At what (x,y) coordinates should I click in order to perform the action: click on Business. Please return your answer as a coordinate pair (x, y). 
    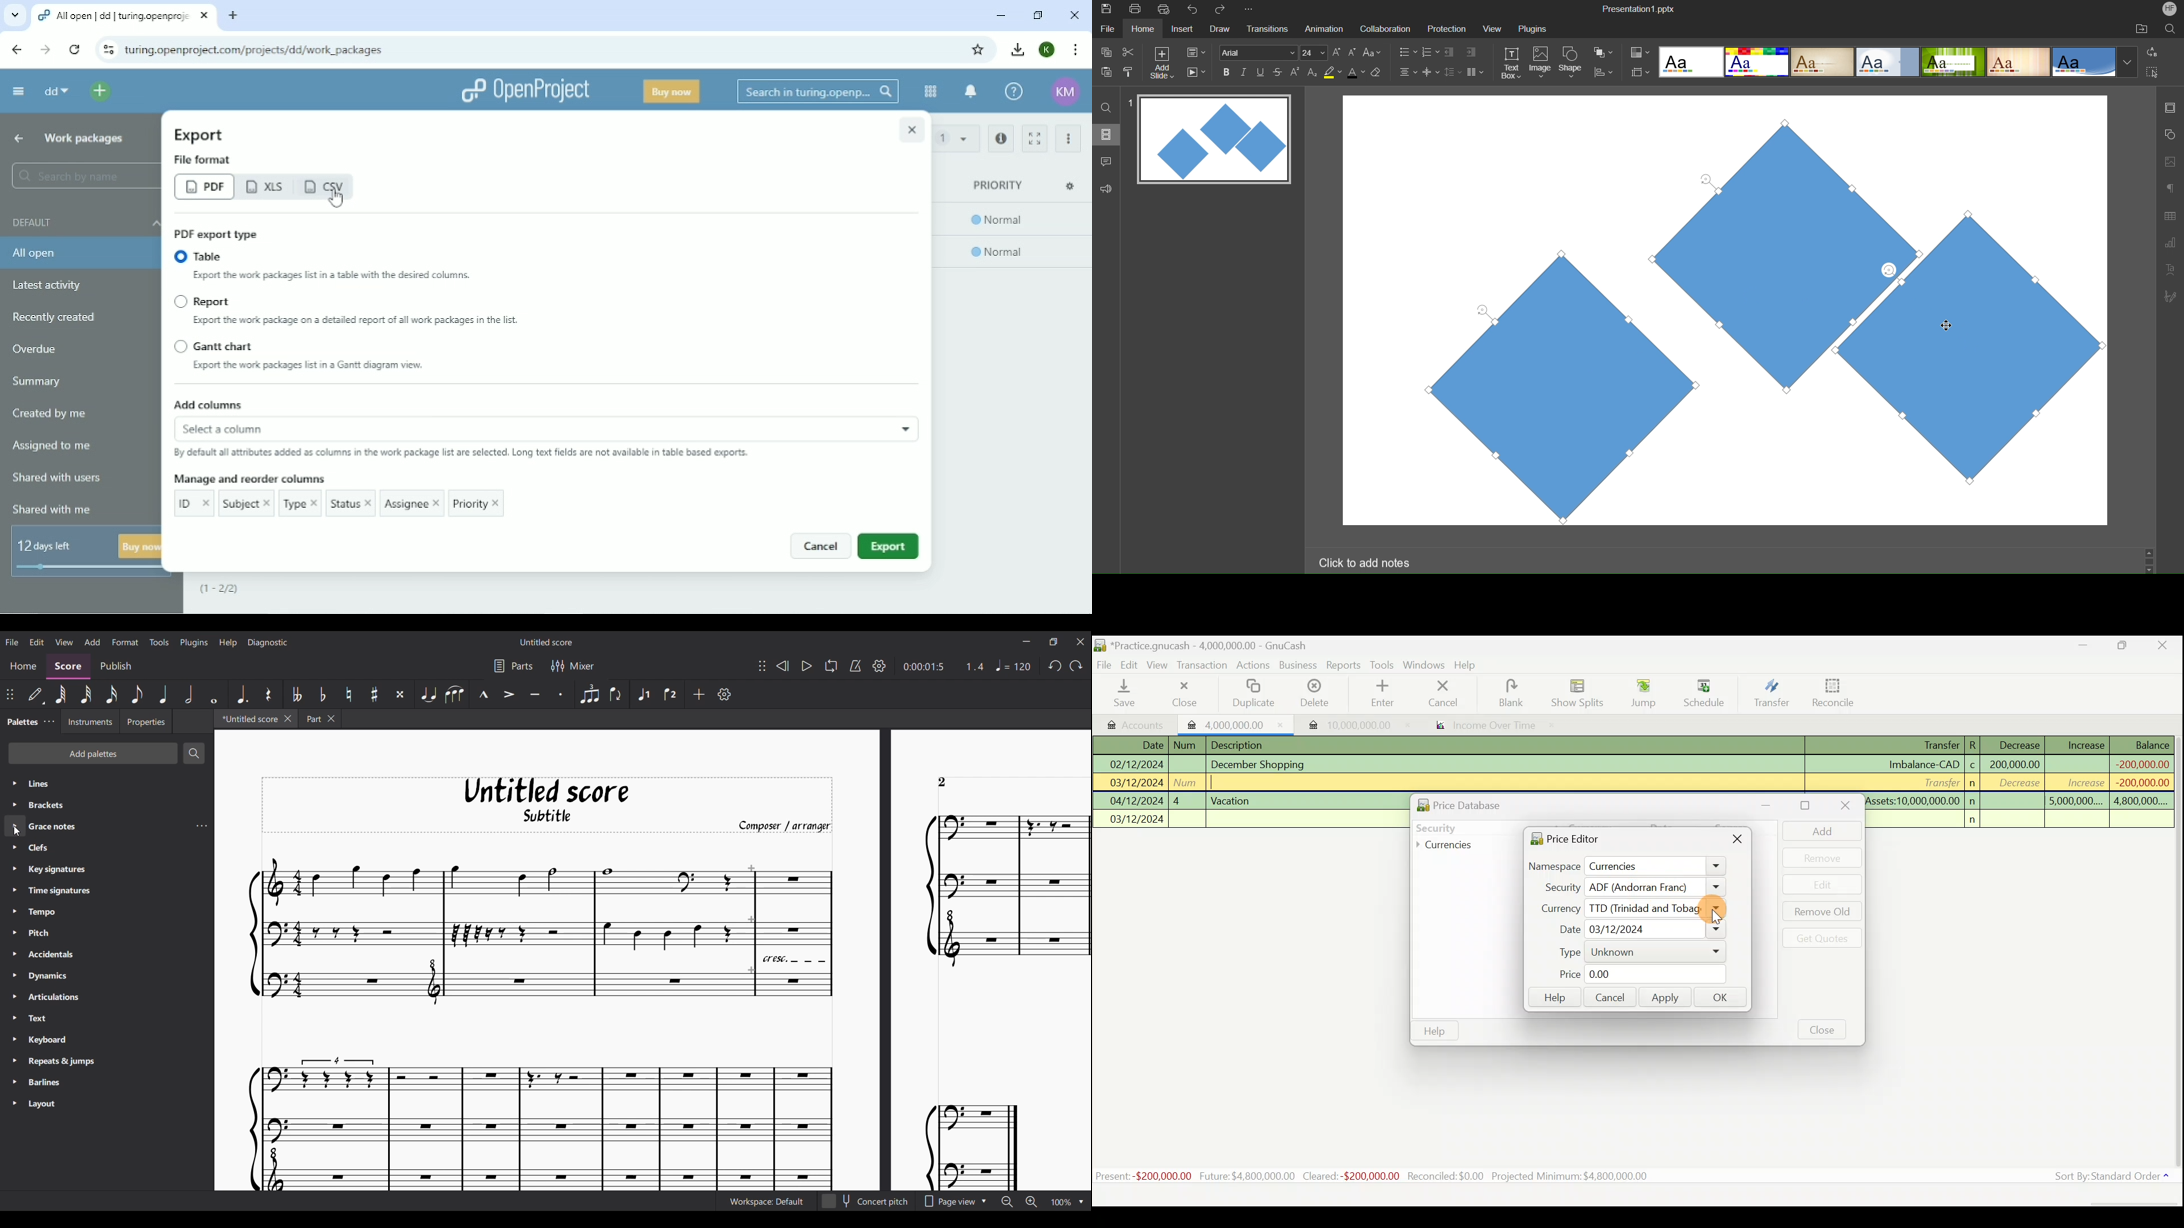
    Looking at the image, I should click on (1299, 665).